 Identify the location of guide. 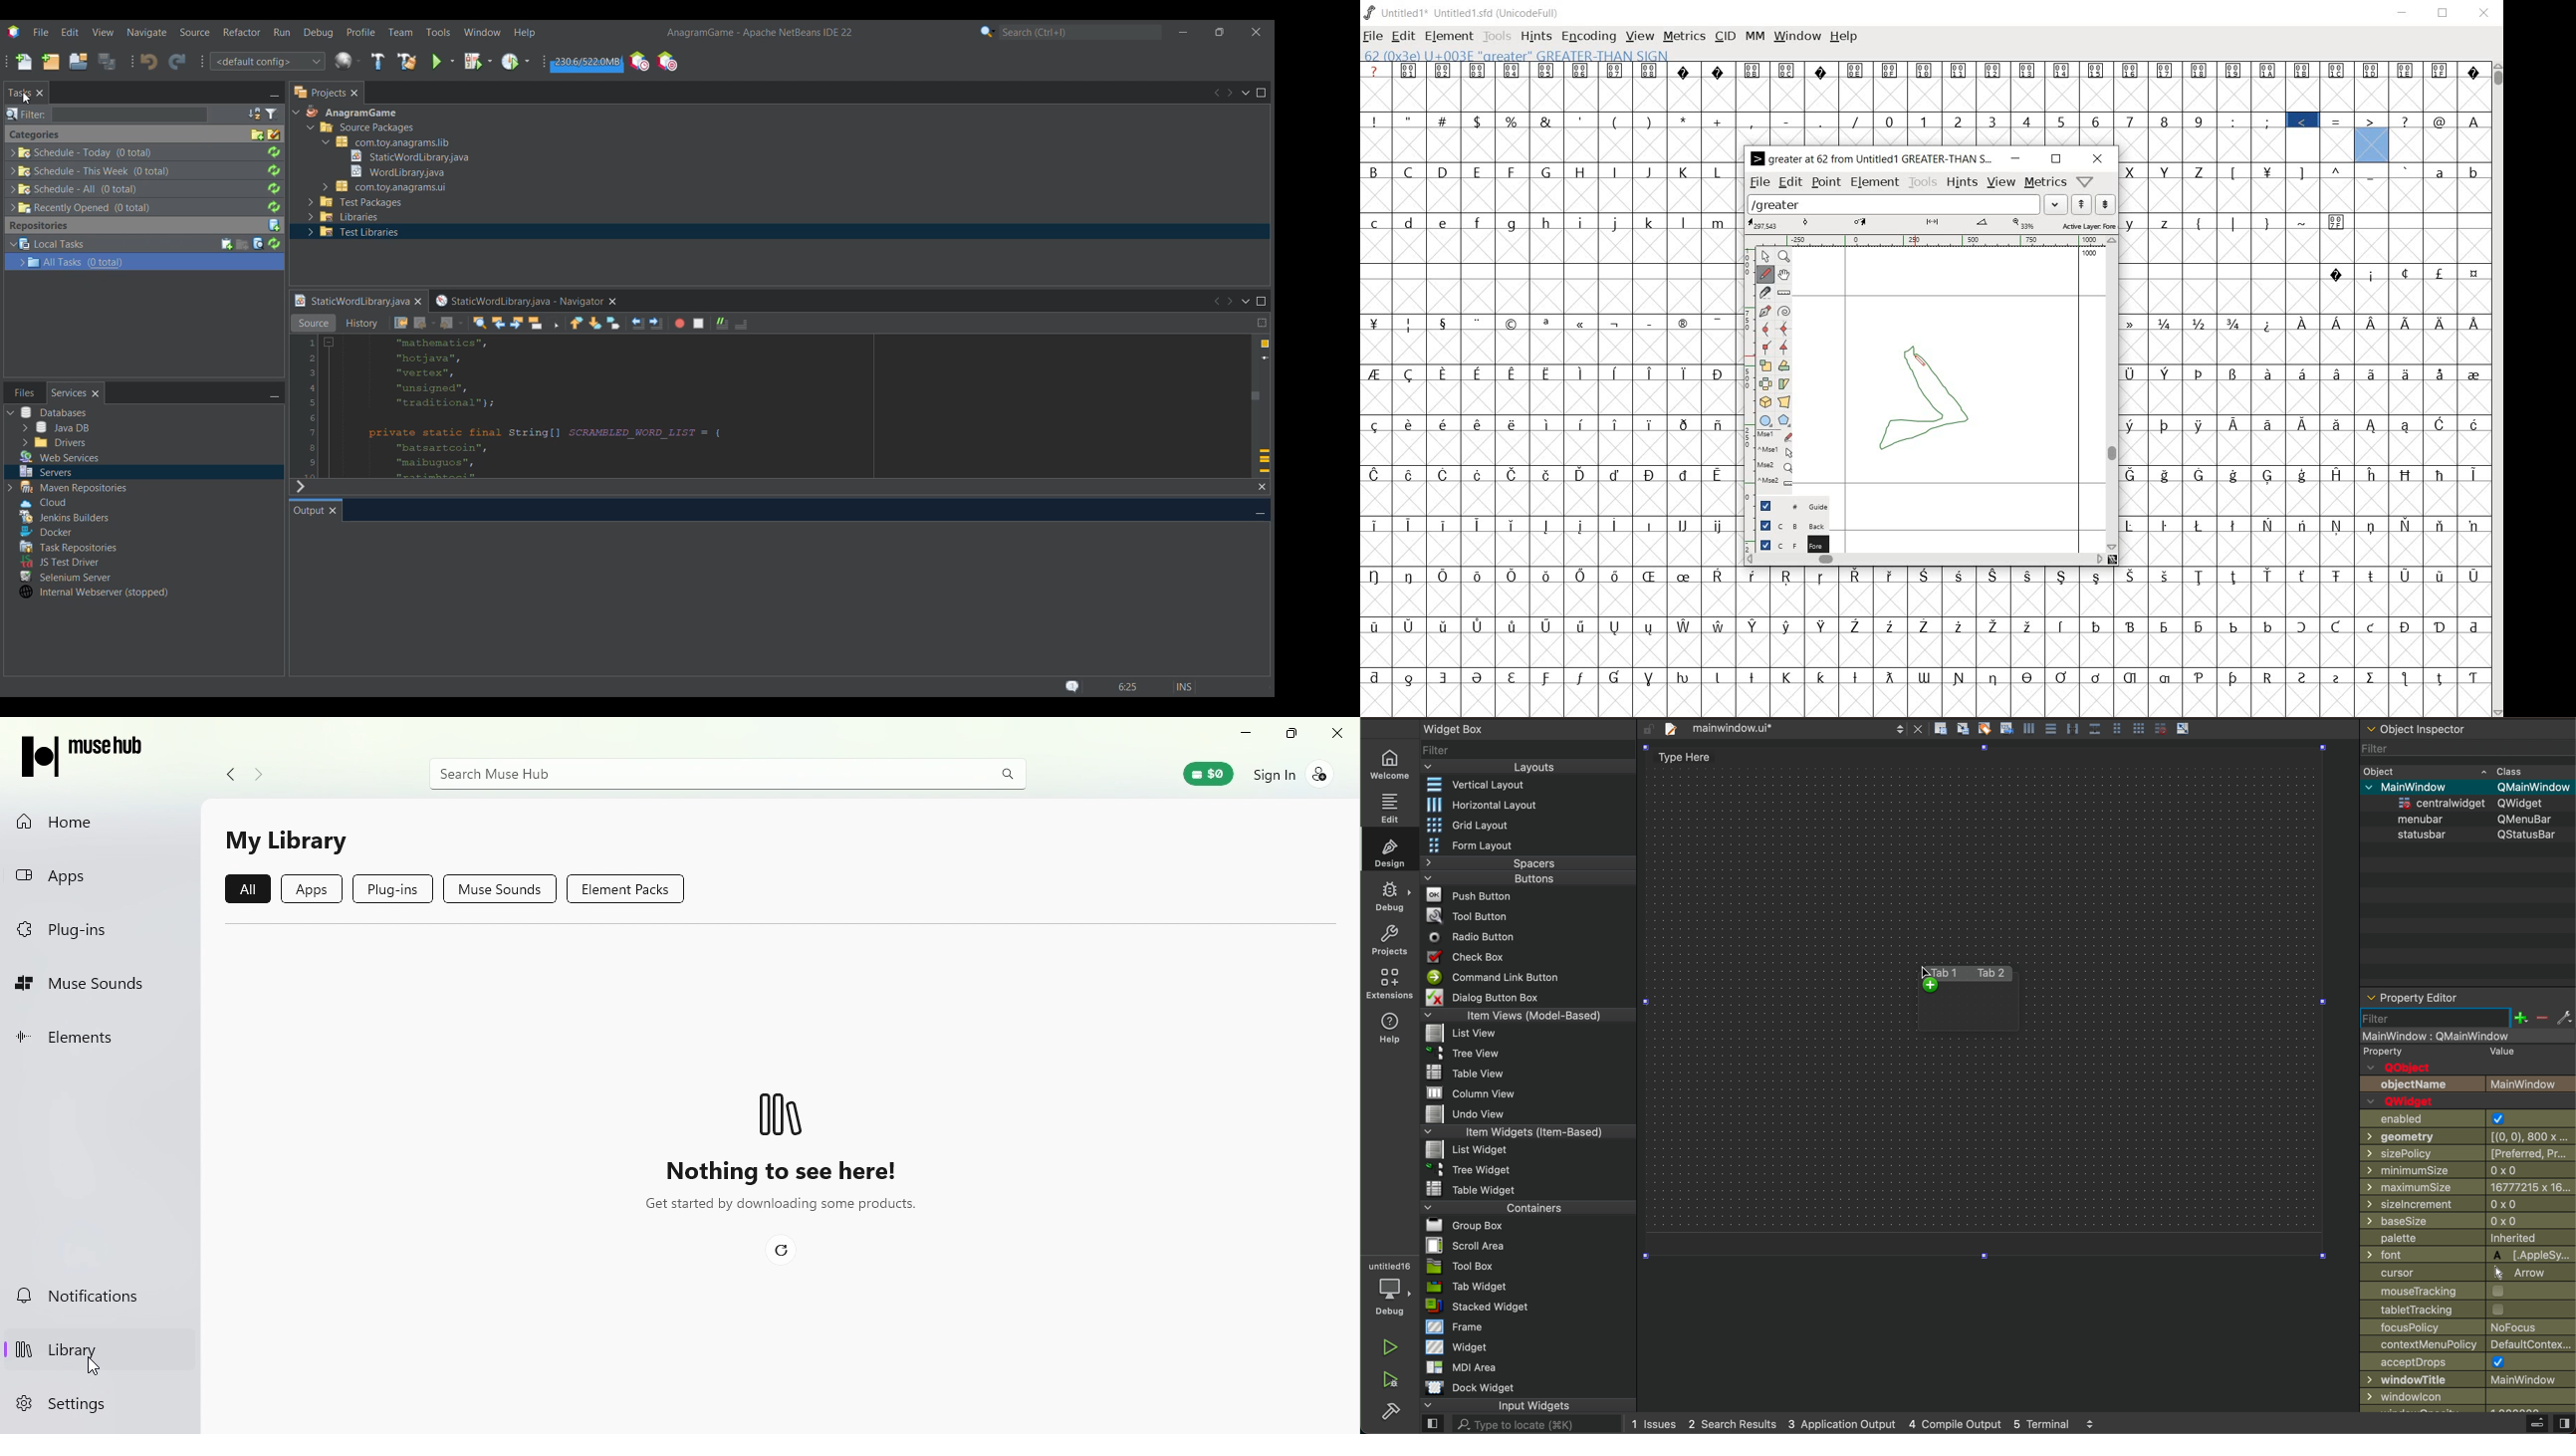
(1787, 504).